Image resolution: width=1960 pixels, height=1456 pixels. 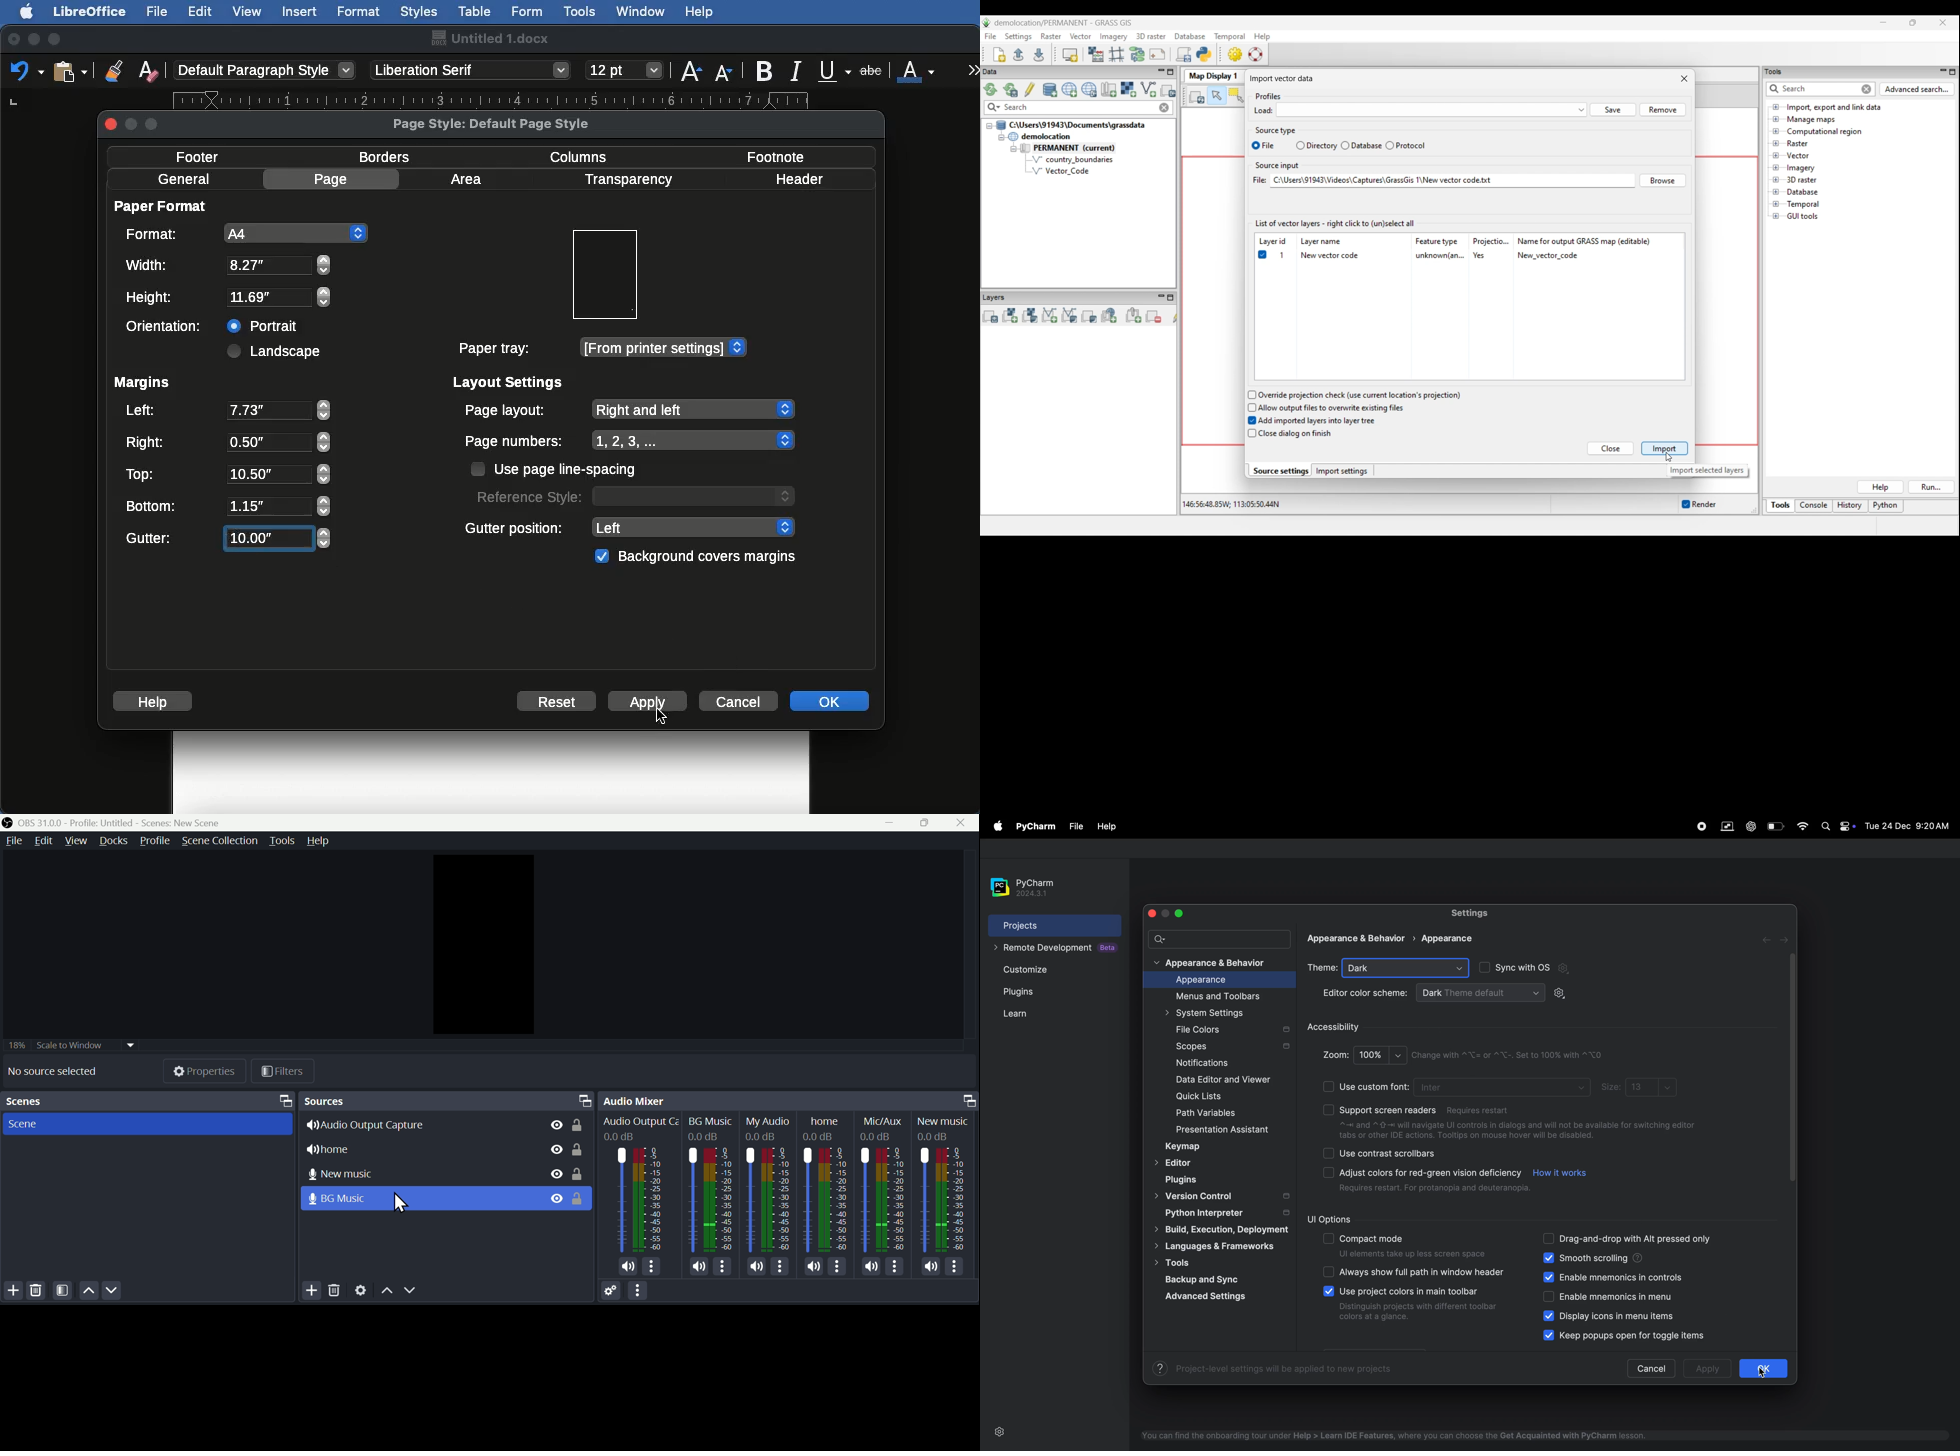 What do you see at coordinates (12, 1291) in the screenshot?
I see `Add` at bounding box center [12, 1291].